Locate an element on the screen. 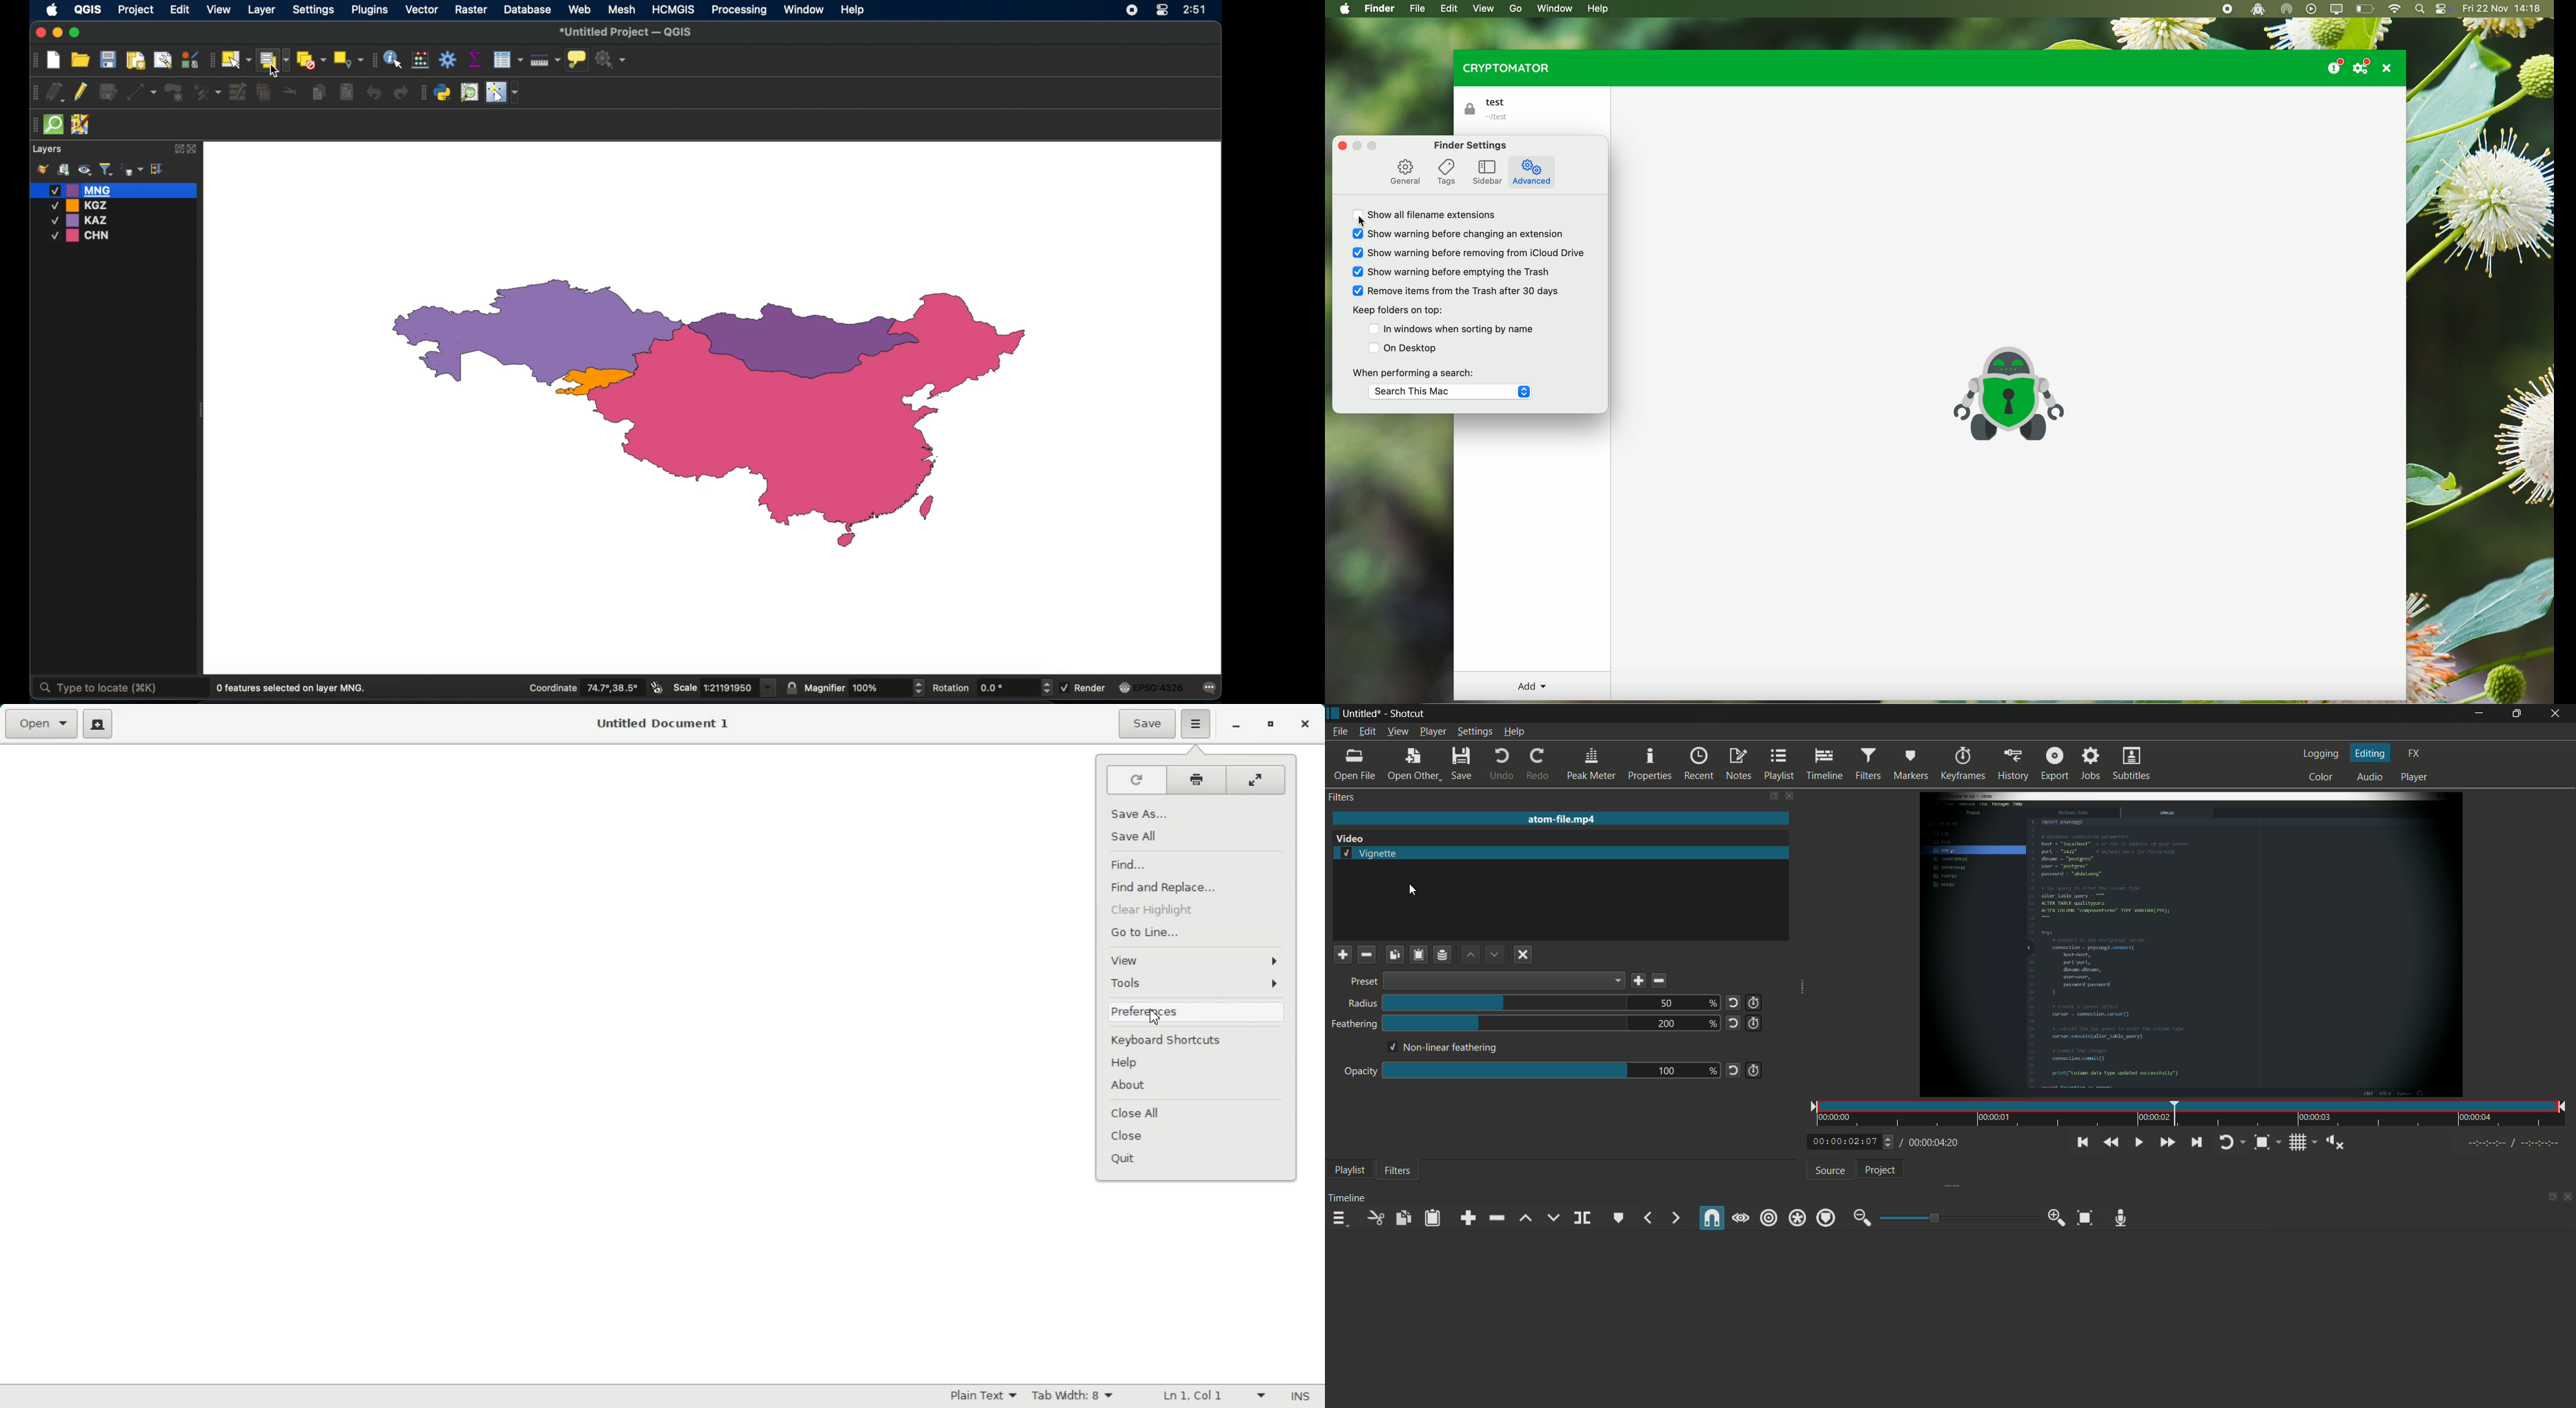 This screenshot has height=1428, width=2576. cut is located at coordinates (1375, 1218).